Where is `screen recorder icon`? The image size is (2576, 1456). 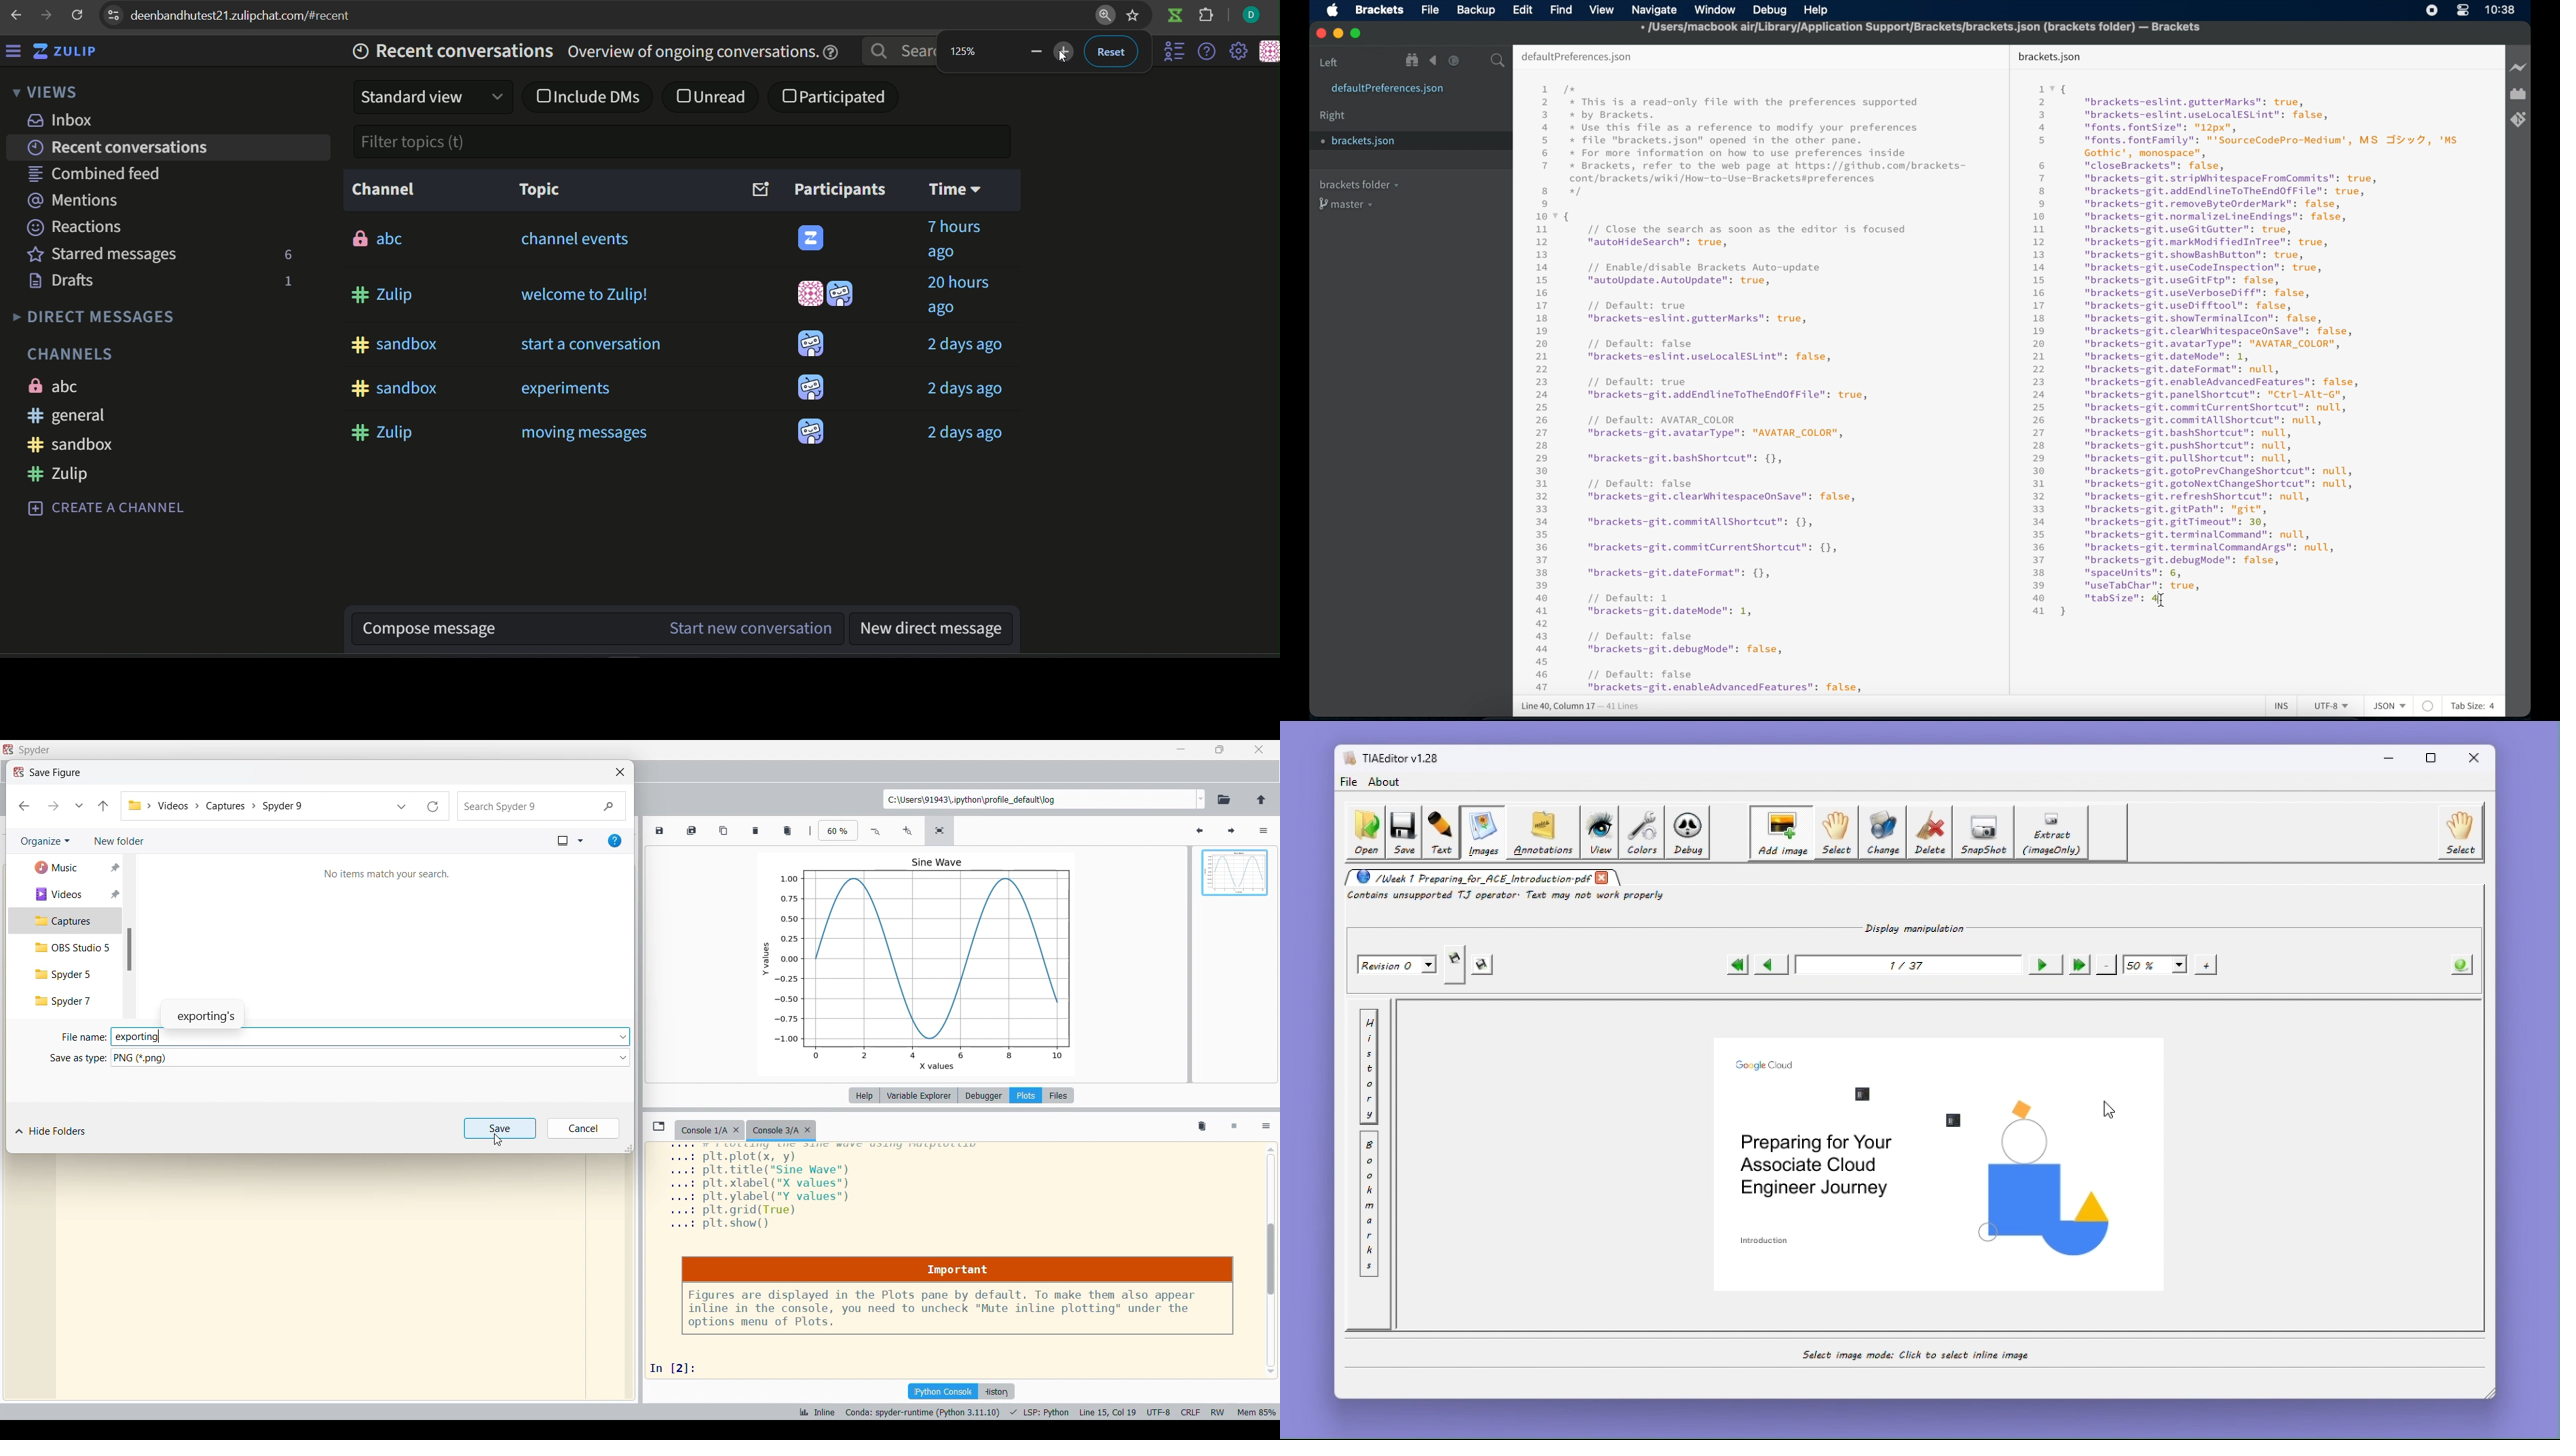
screen recorder icon is located at coordinates (2432, 10).